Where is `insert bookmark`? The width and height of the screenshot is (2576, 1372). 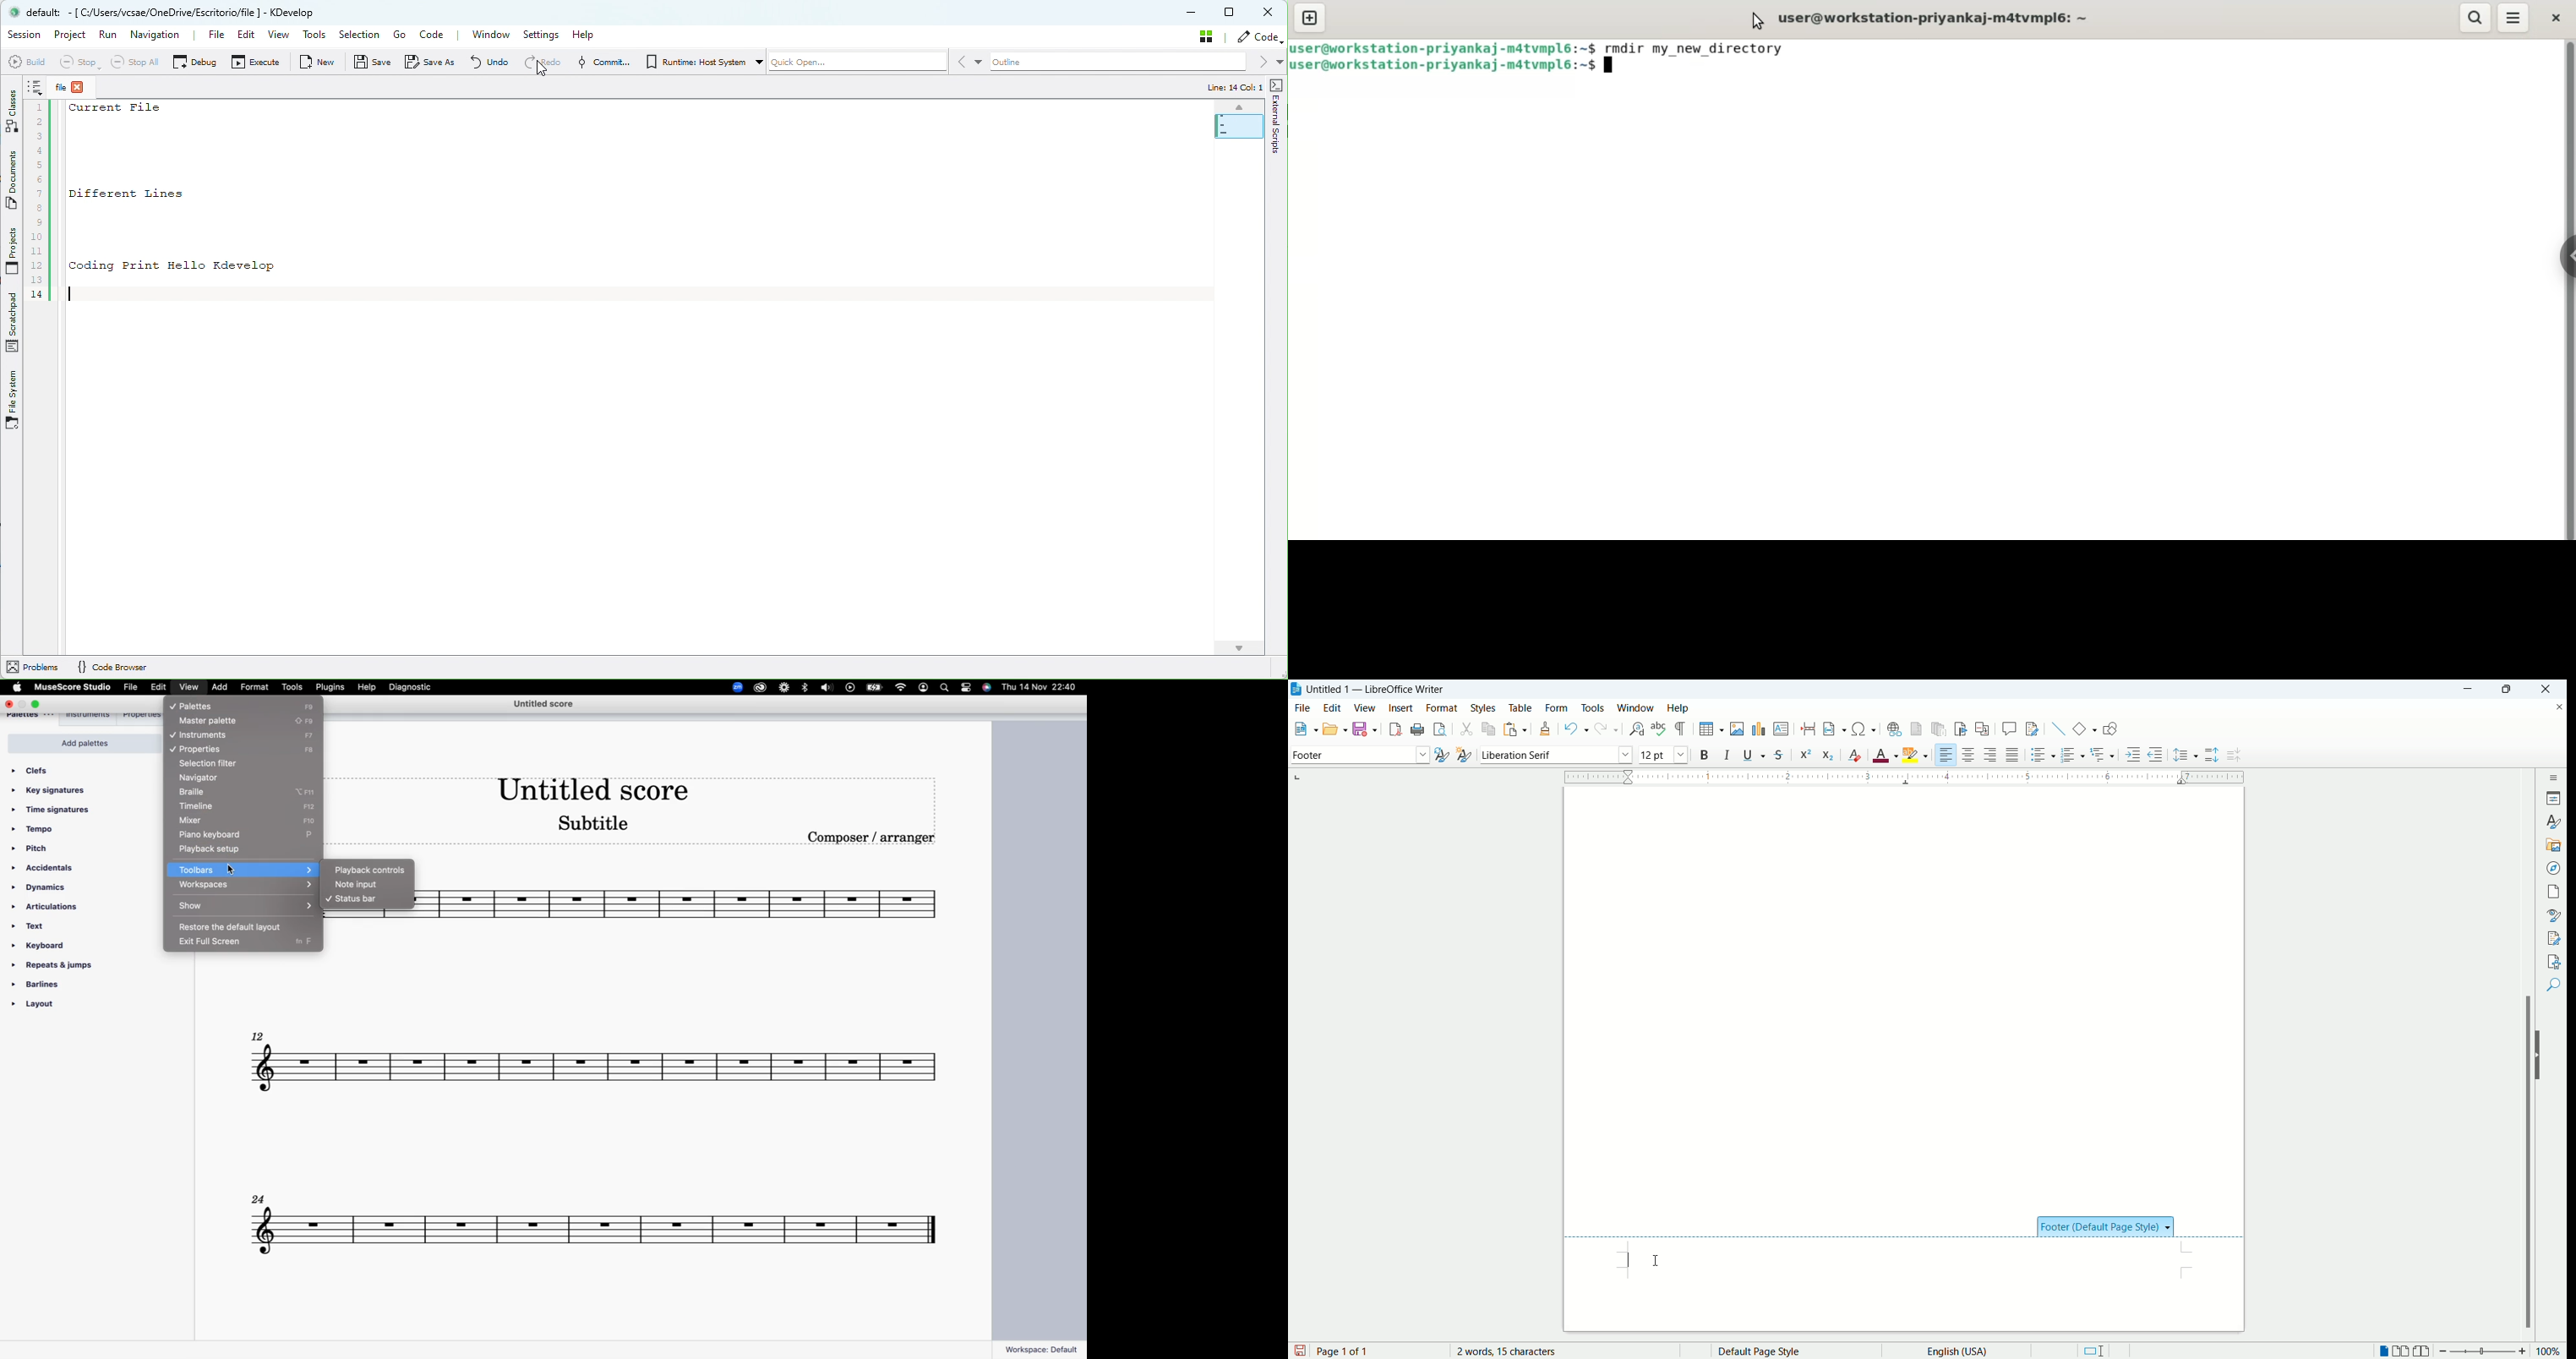 insert bookmark is located at coordinates (1963, 729).